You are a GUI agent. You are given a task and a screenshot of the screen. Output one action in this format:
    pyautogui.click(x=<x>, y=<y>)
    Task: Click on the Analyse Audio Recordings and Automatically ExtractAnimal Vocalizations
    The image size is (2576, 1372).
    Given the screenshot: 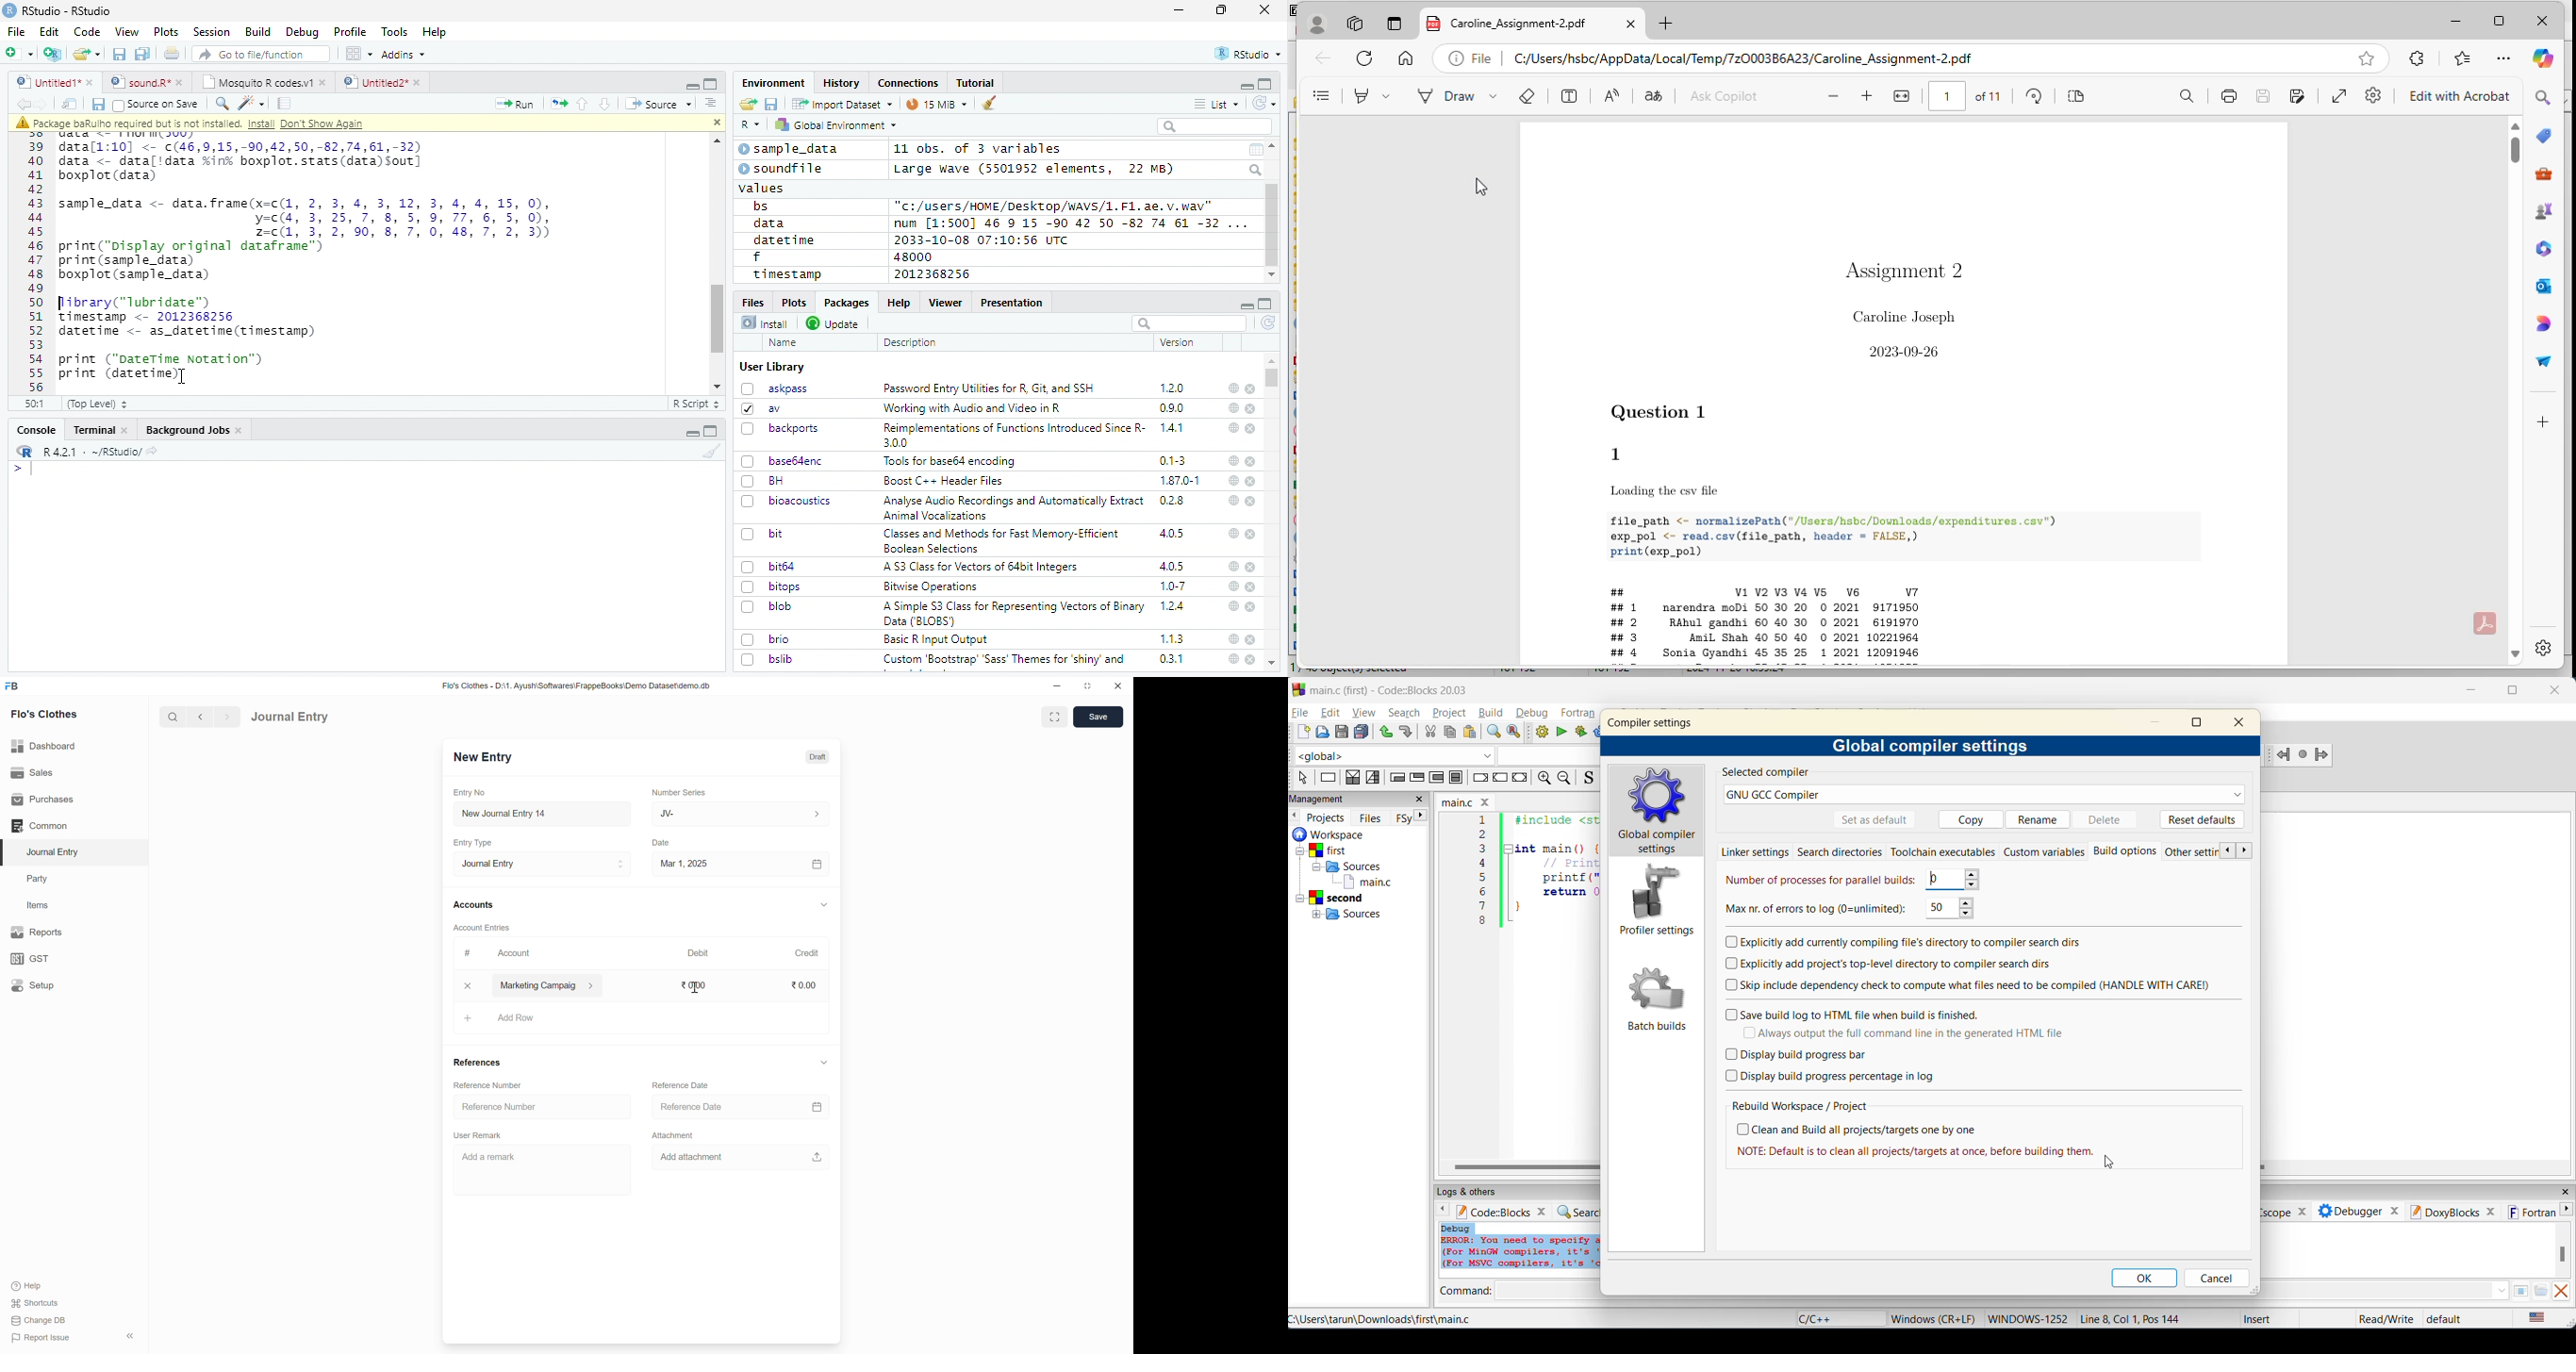 What is the action you would take?
    pyautogui.click(x=1010, y=507)
    